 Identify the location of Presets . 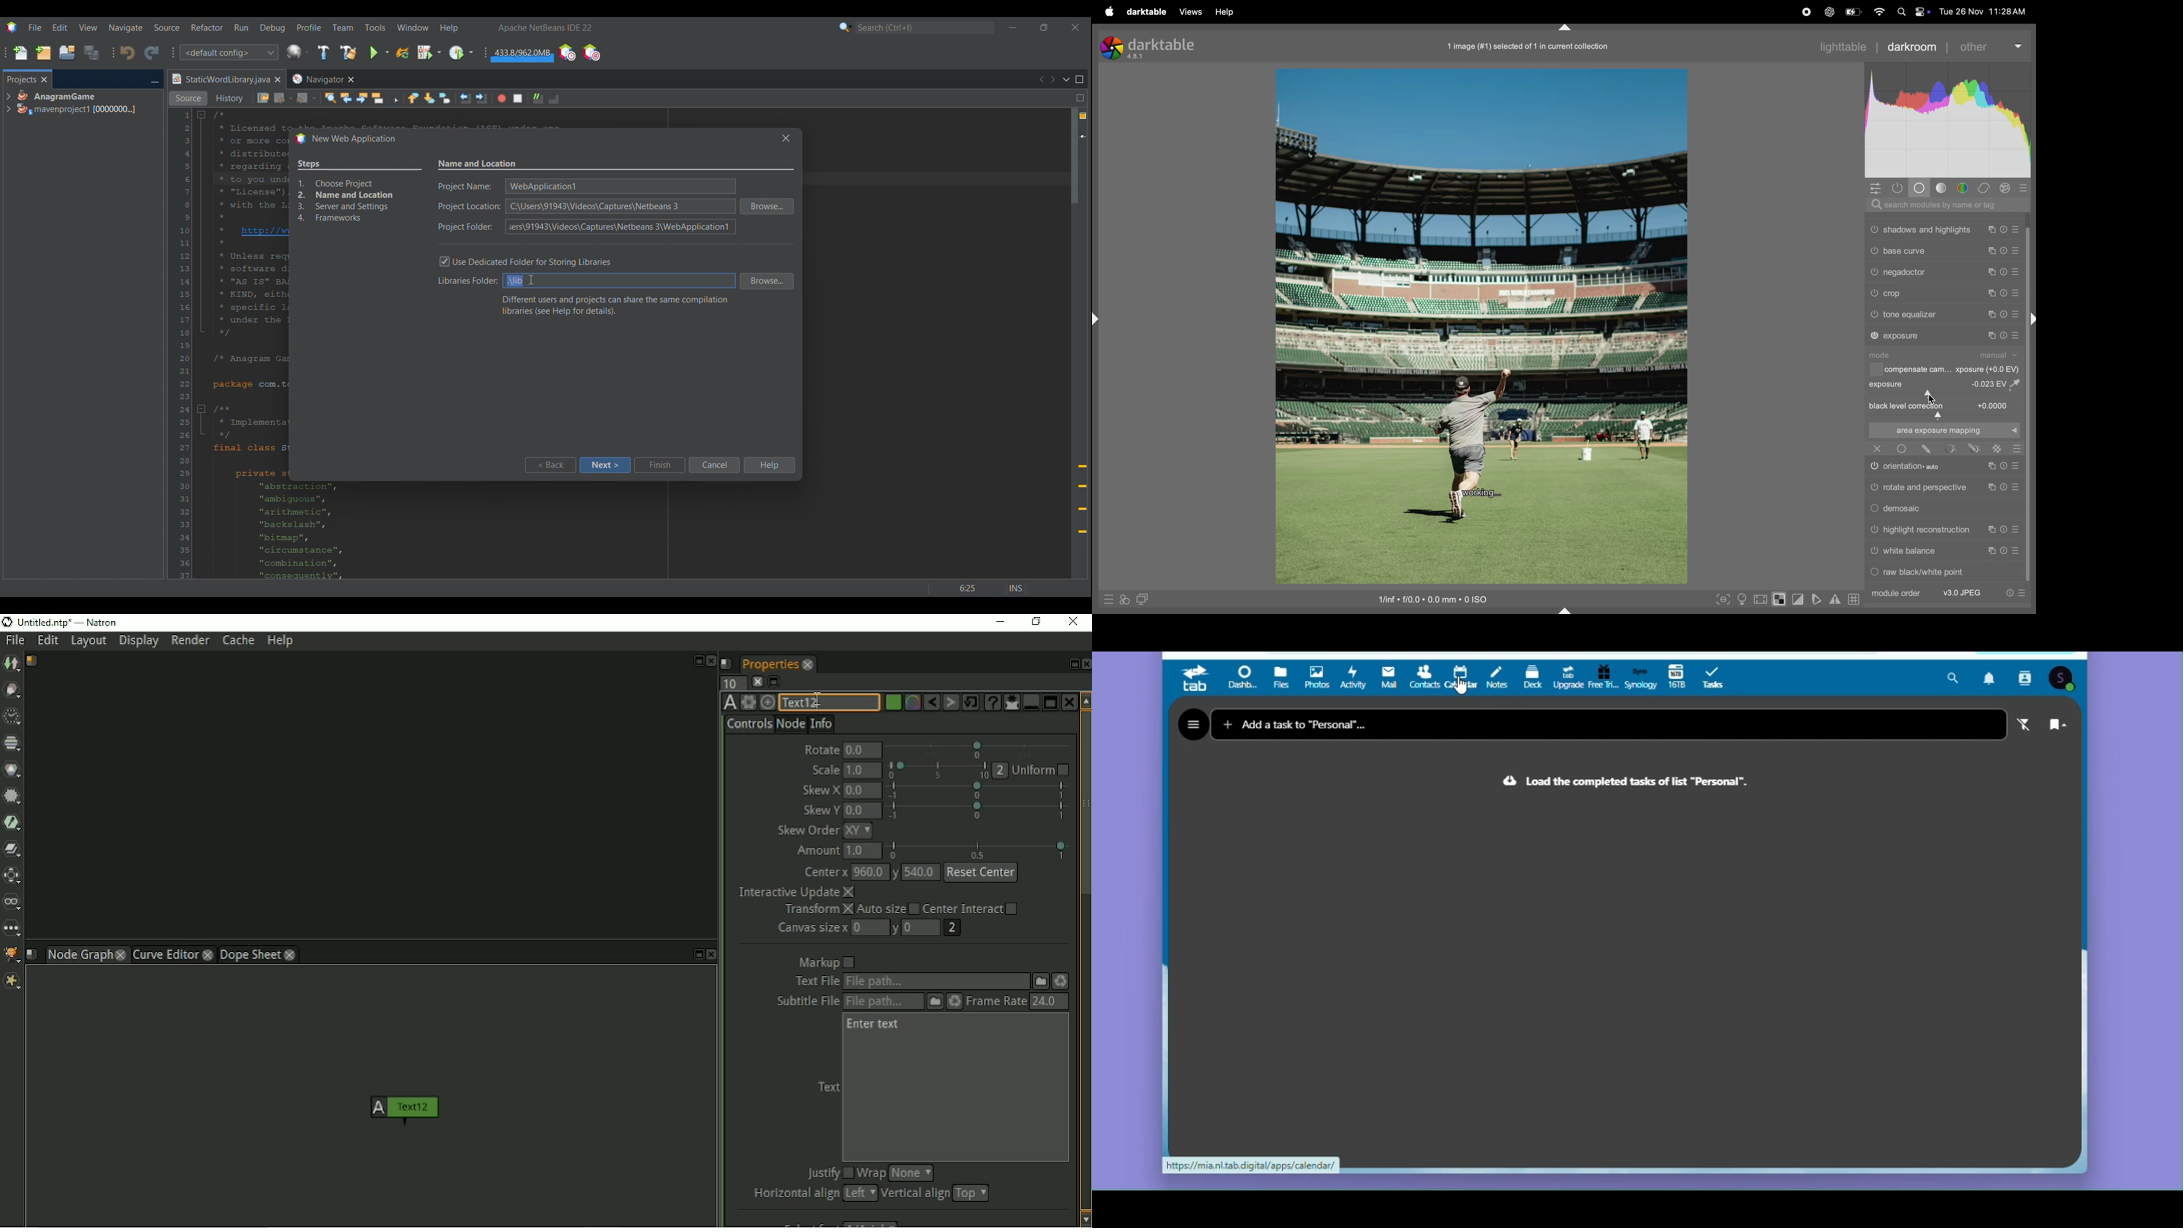
(2016, 315).